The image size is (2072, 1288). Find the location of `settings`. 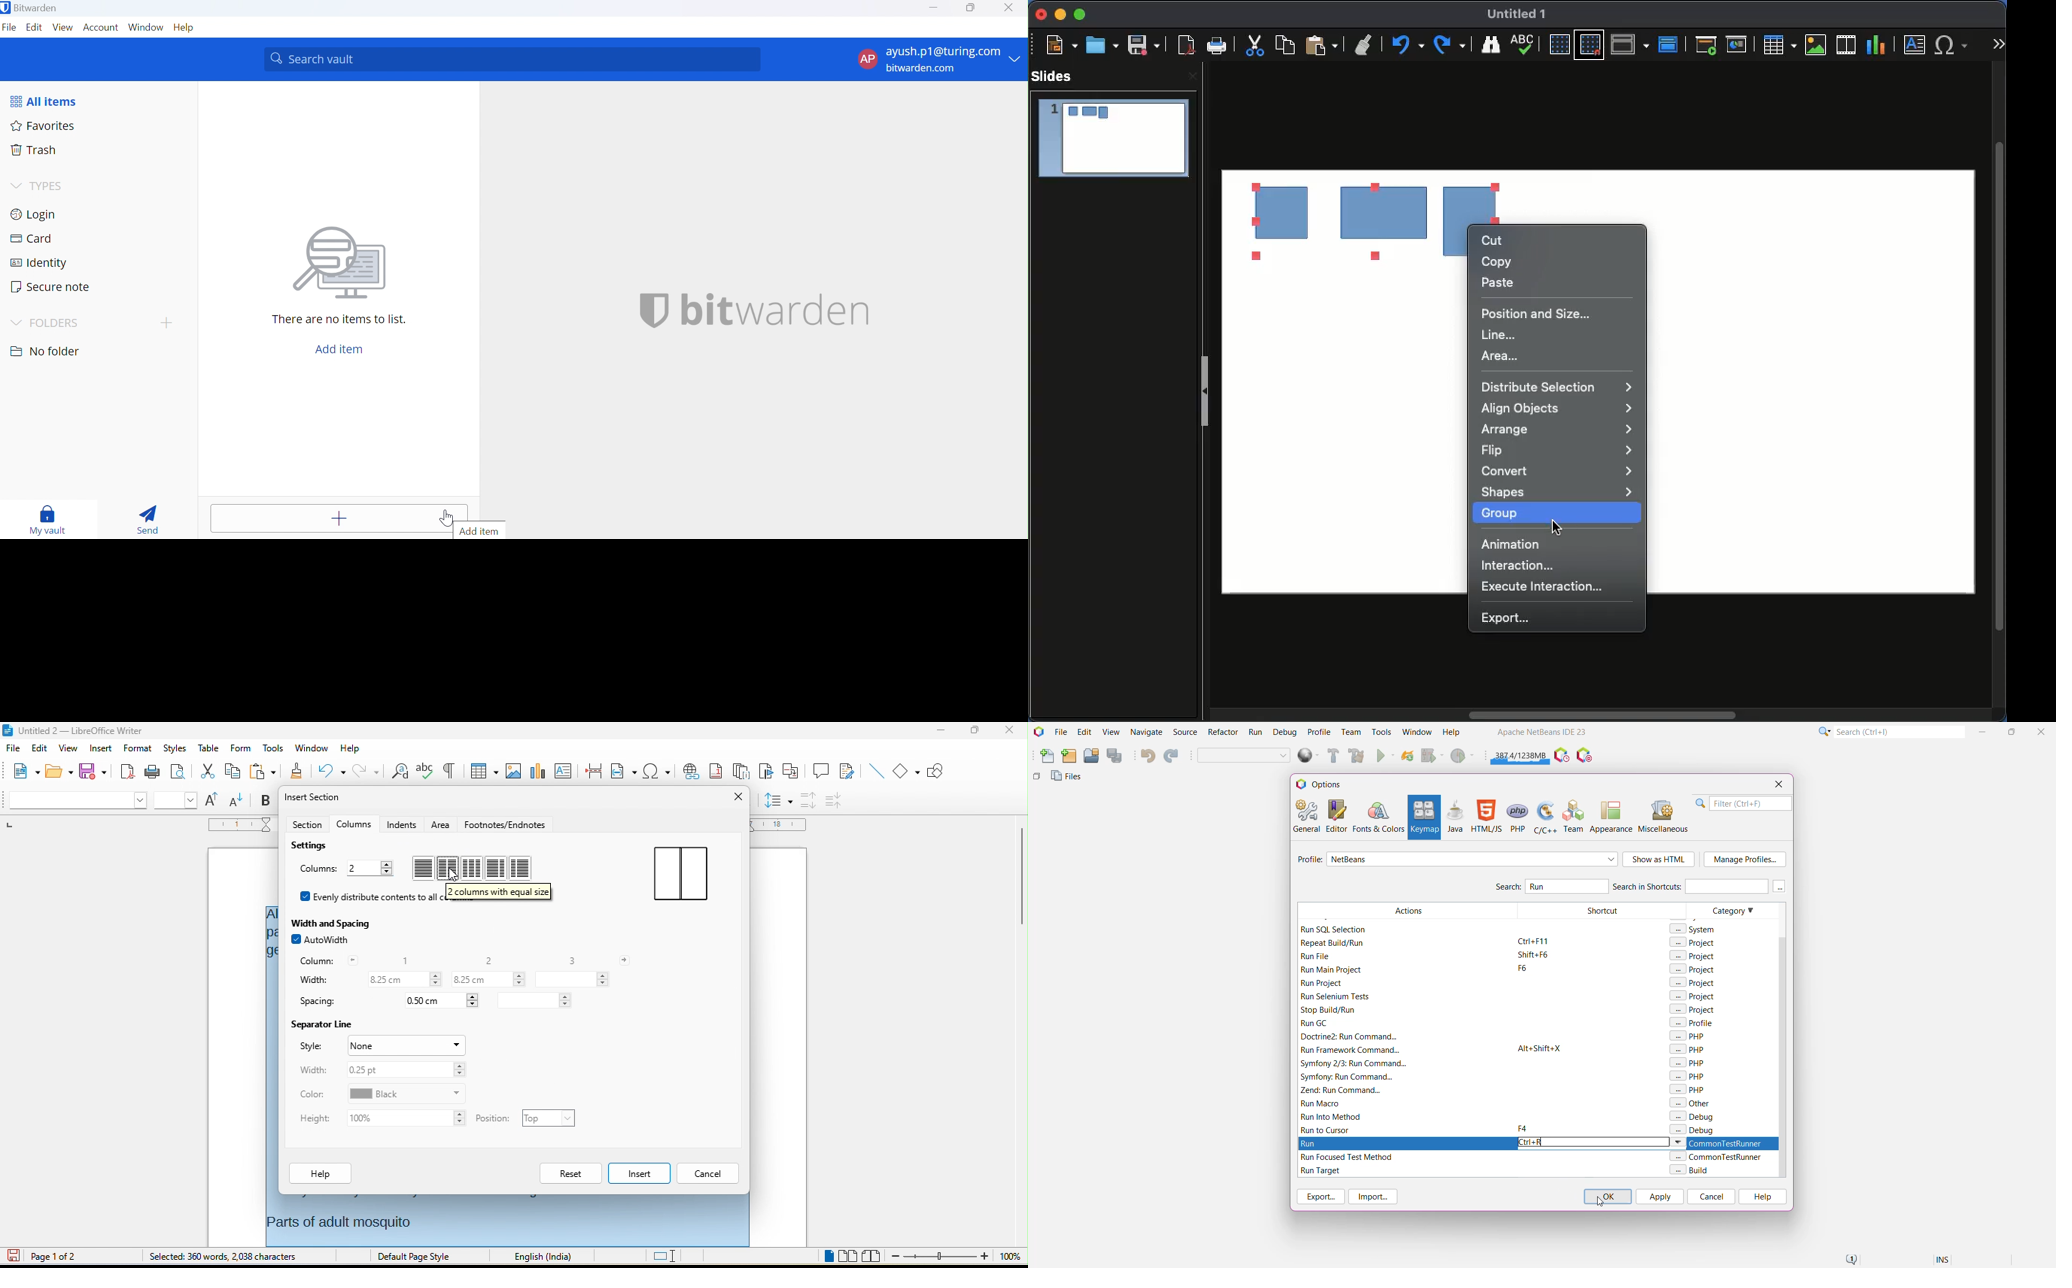

settings is located at coordinates (314, 846).